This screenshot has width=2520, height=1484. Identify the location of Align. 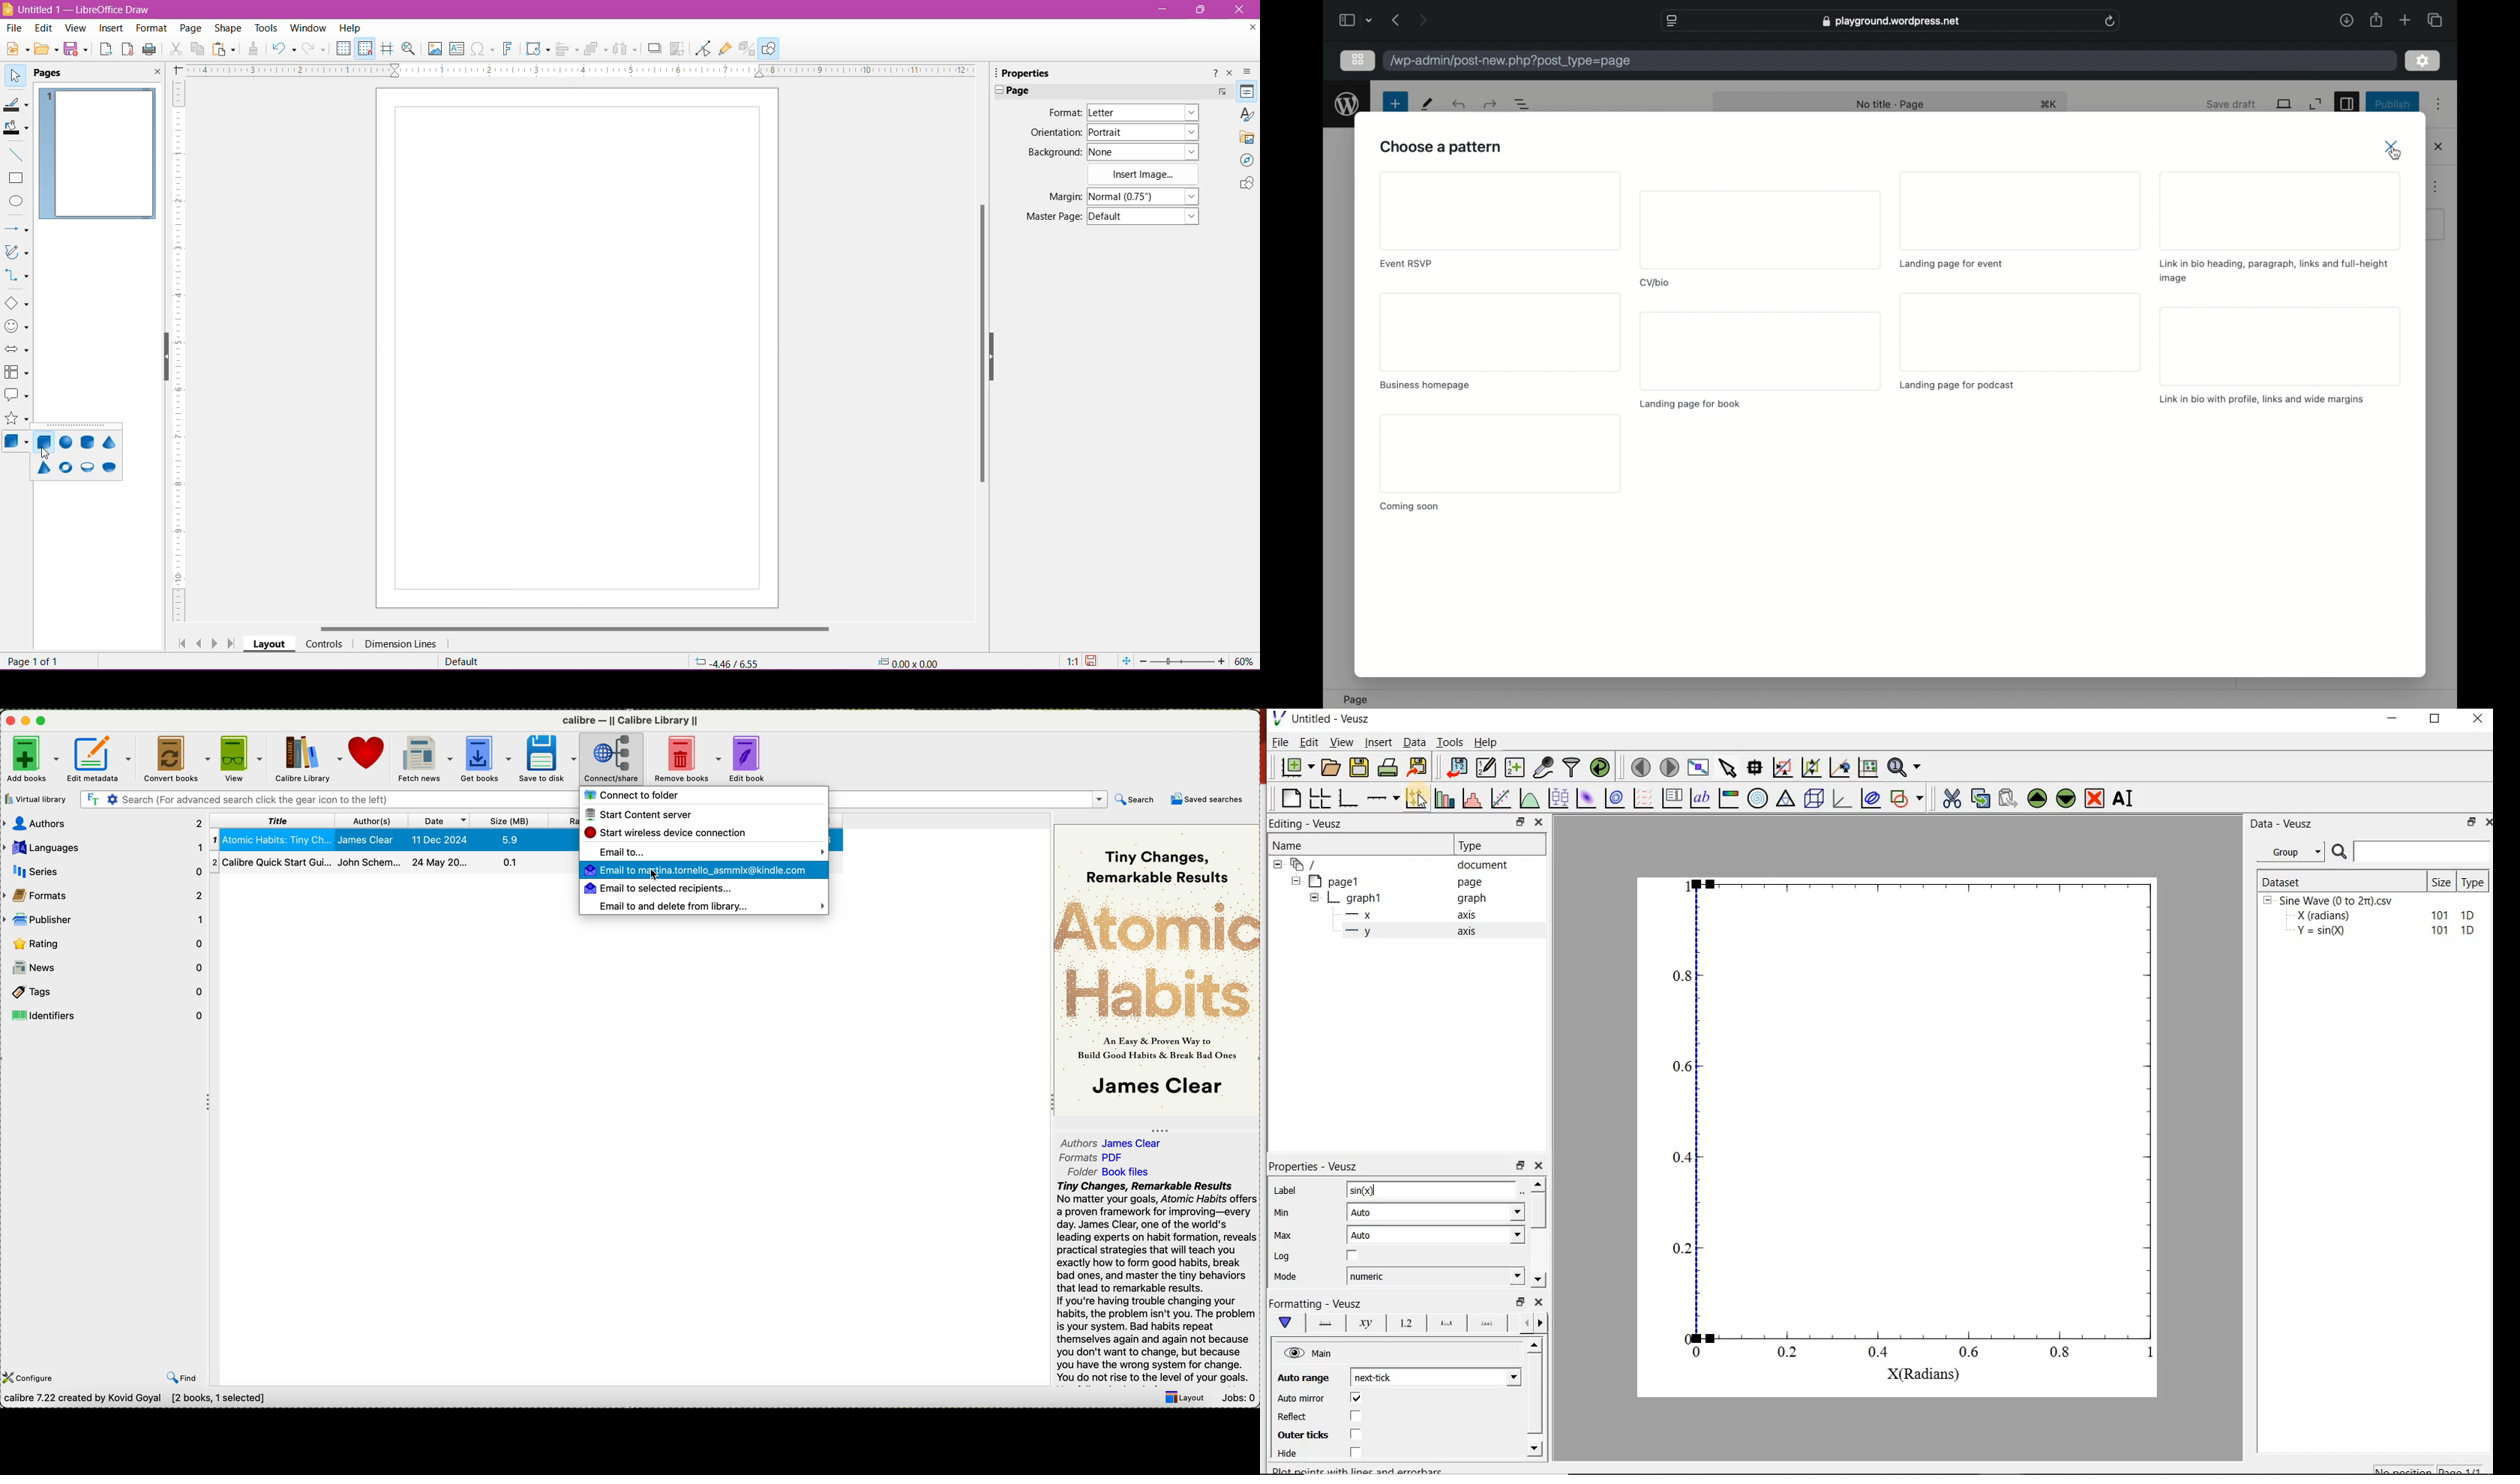
(568, 50).